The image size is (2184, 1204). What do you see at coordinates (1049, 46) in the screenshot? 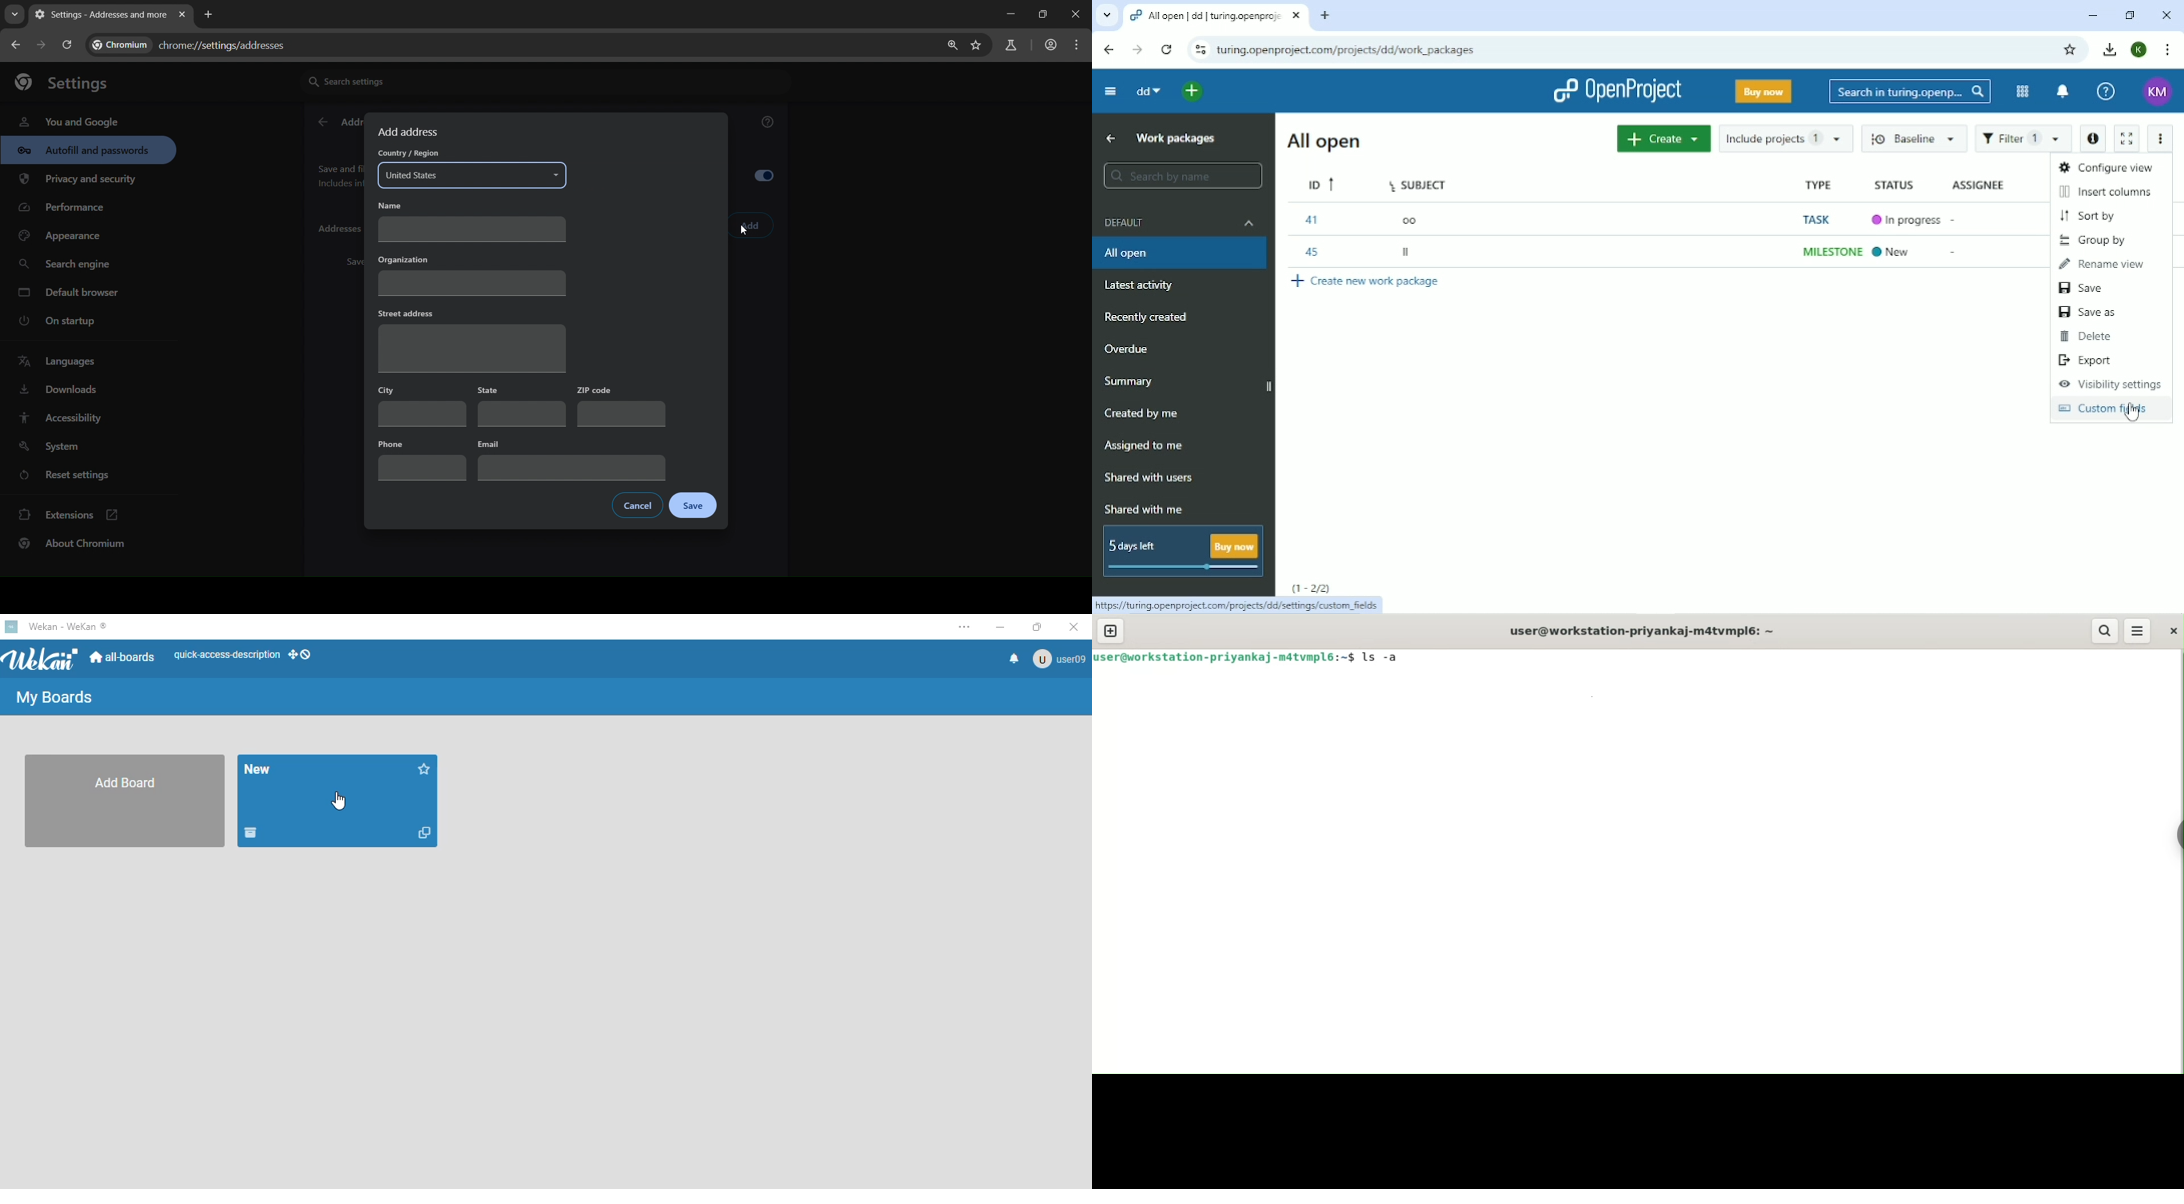
I see `account` at bounding box center [1049, 46].